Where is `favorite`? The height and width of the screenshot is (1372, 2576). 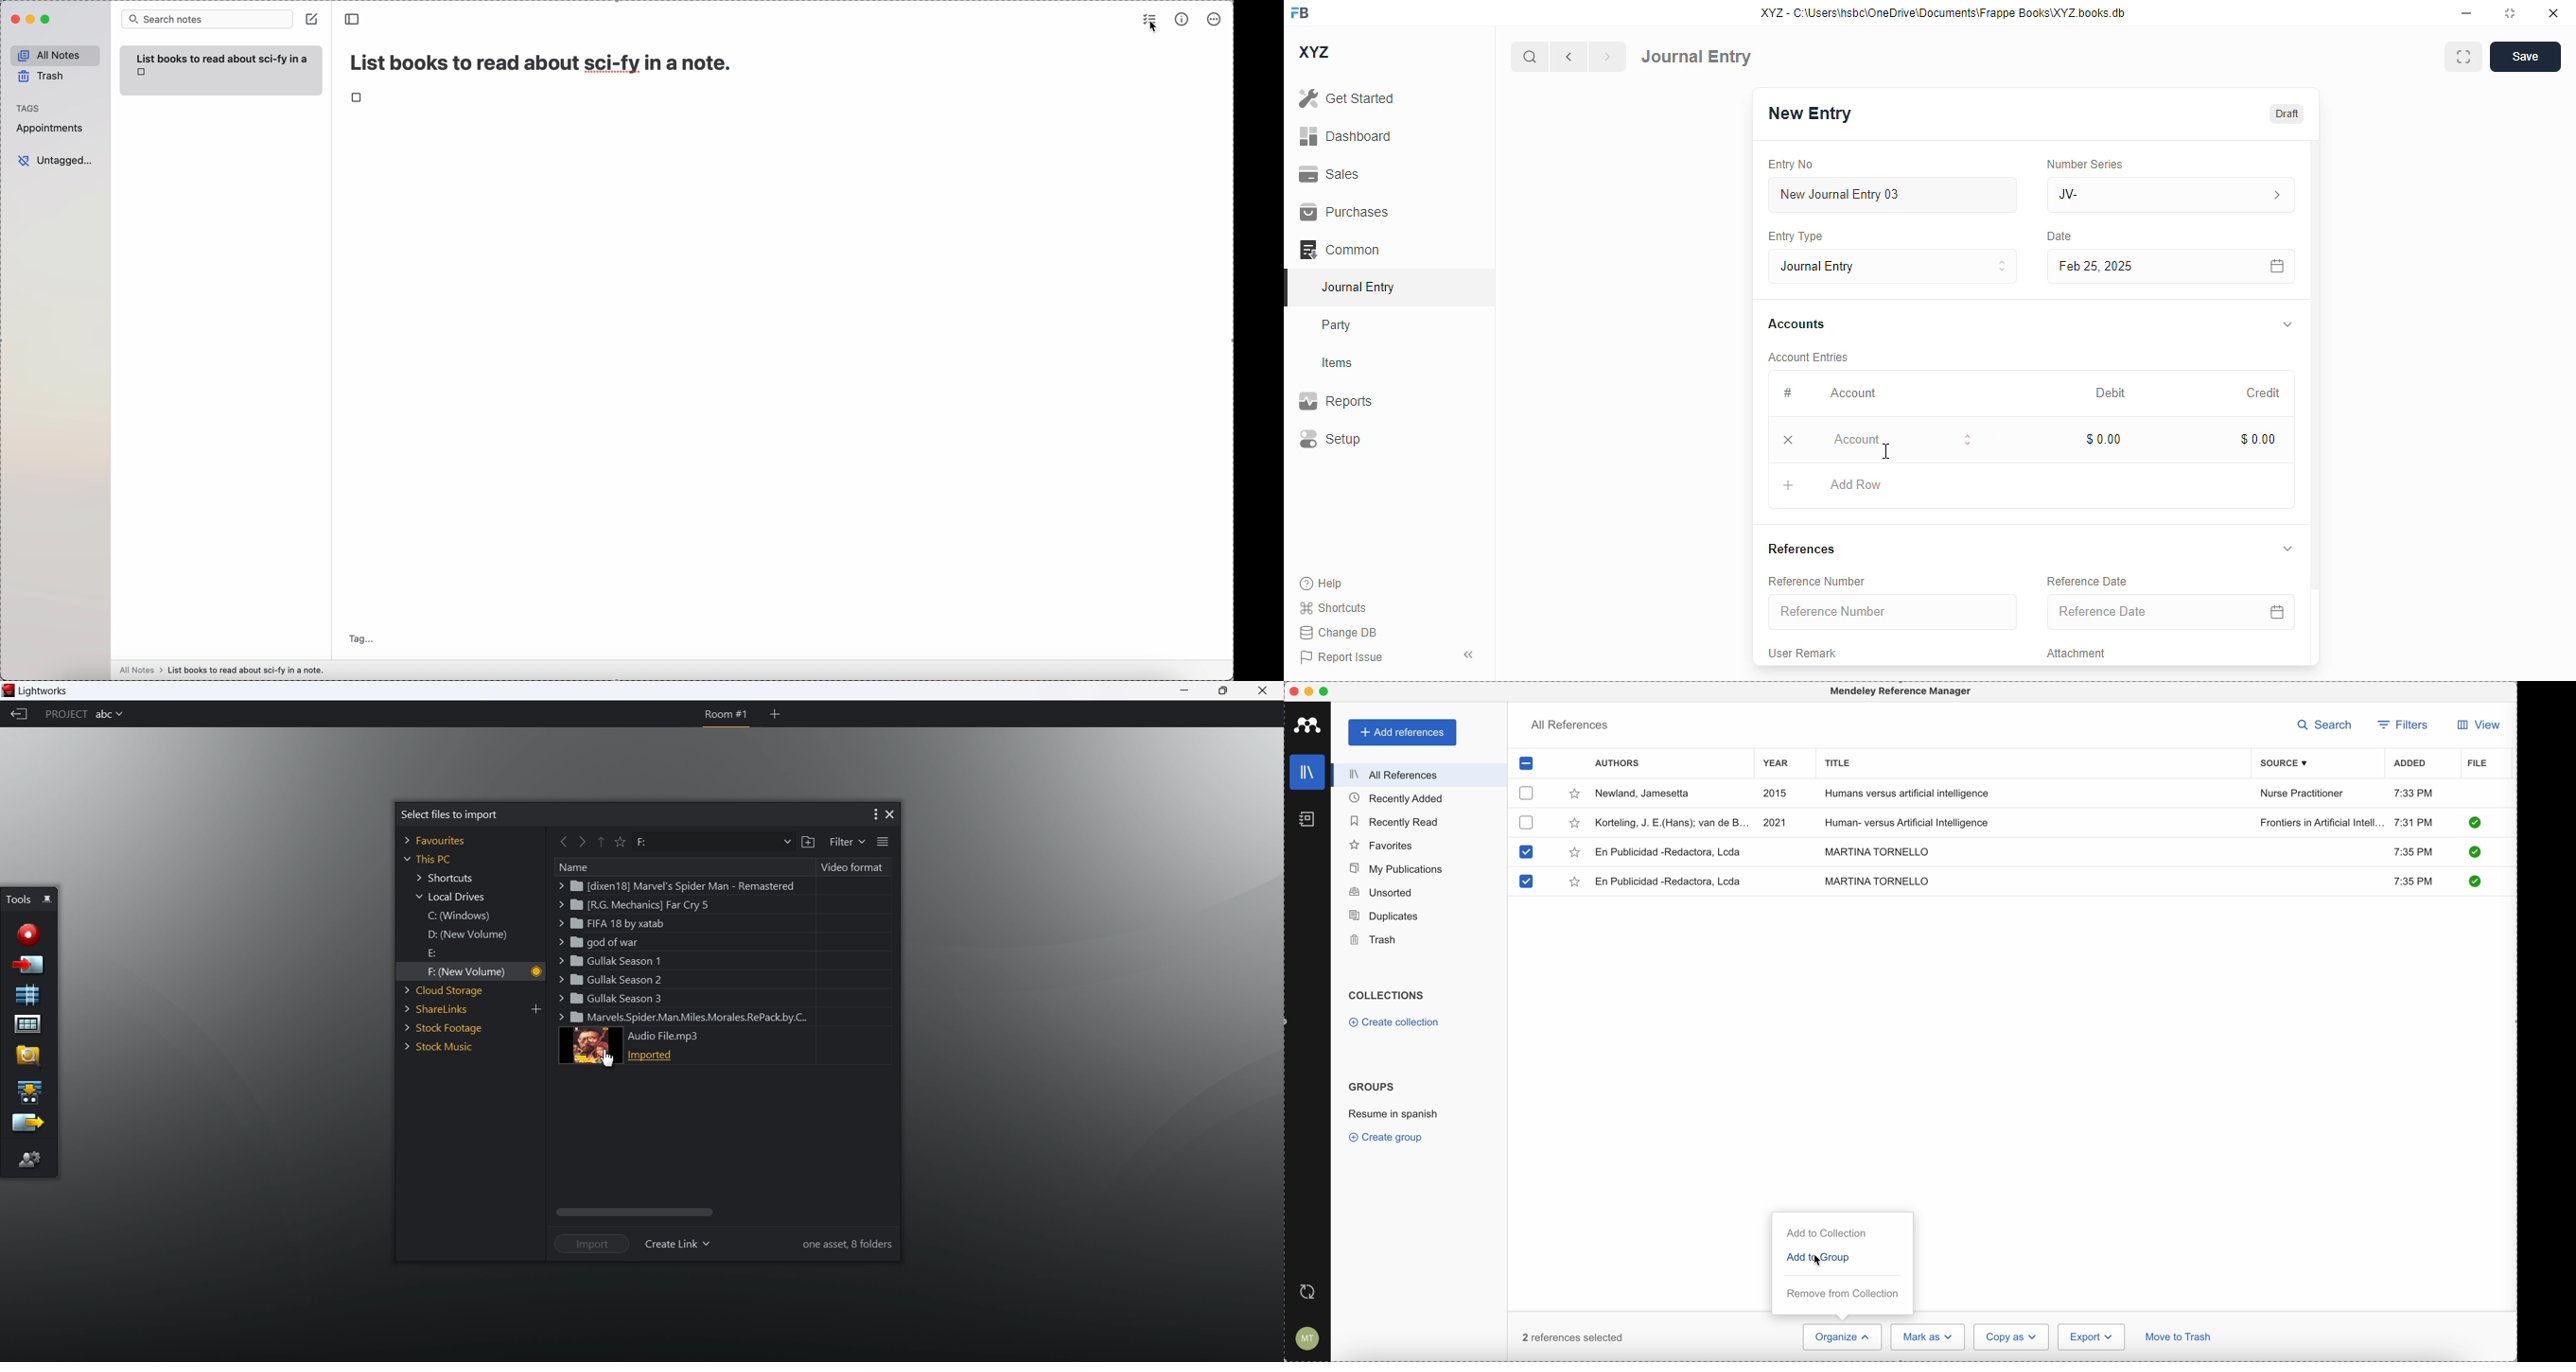 favorite is located at coordinates (1575, 825).